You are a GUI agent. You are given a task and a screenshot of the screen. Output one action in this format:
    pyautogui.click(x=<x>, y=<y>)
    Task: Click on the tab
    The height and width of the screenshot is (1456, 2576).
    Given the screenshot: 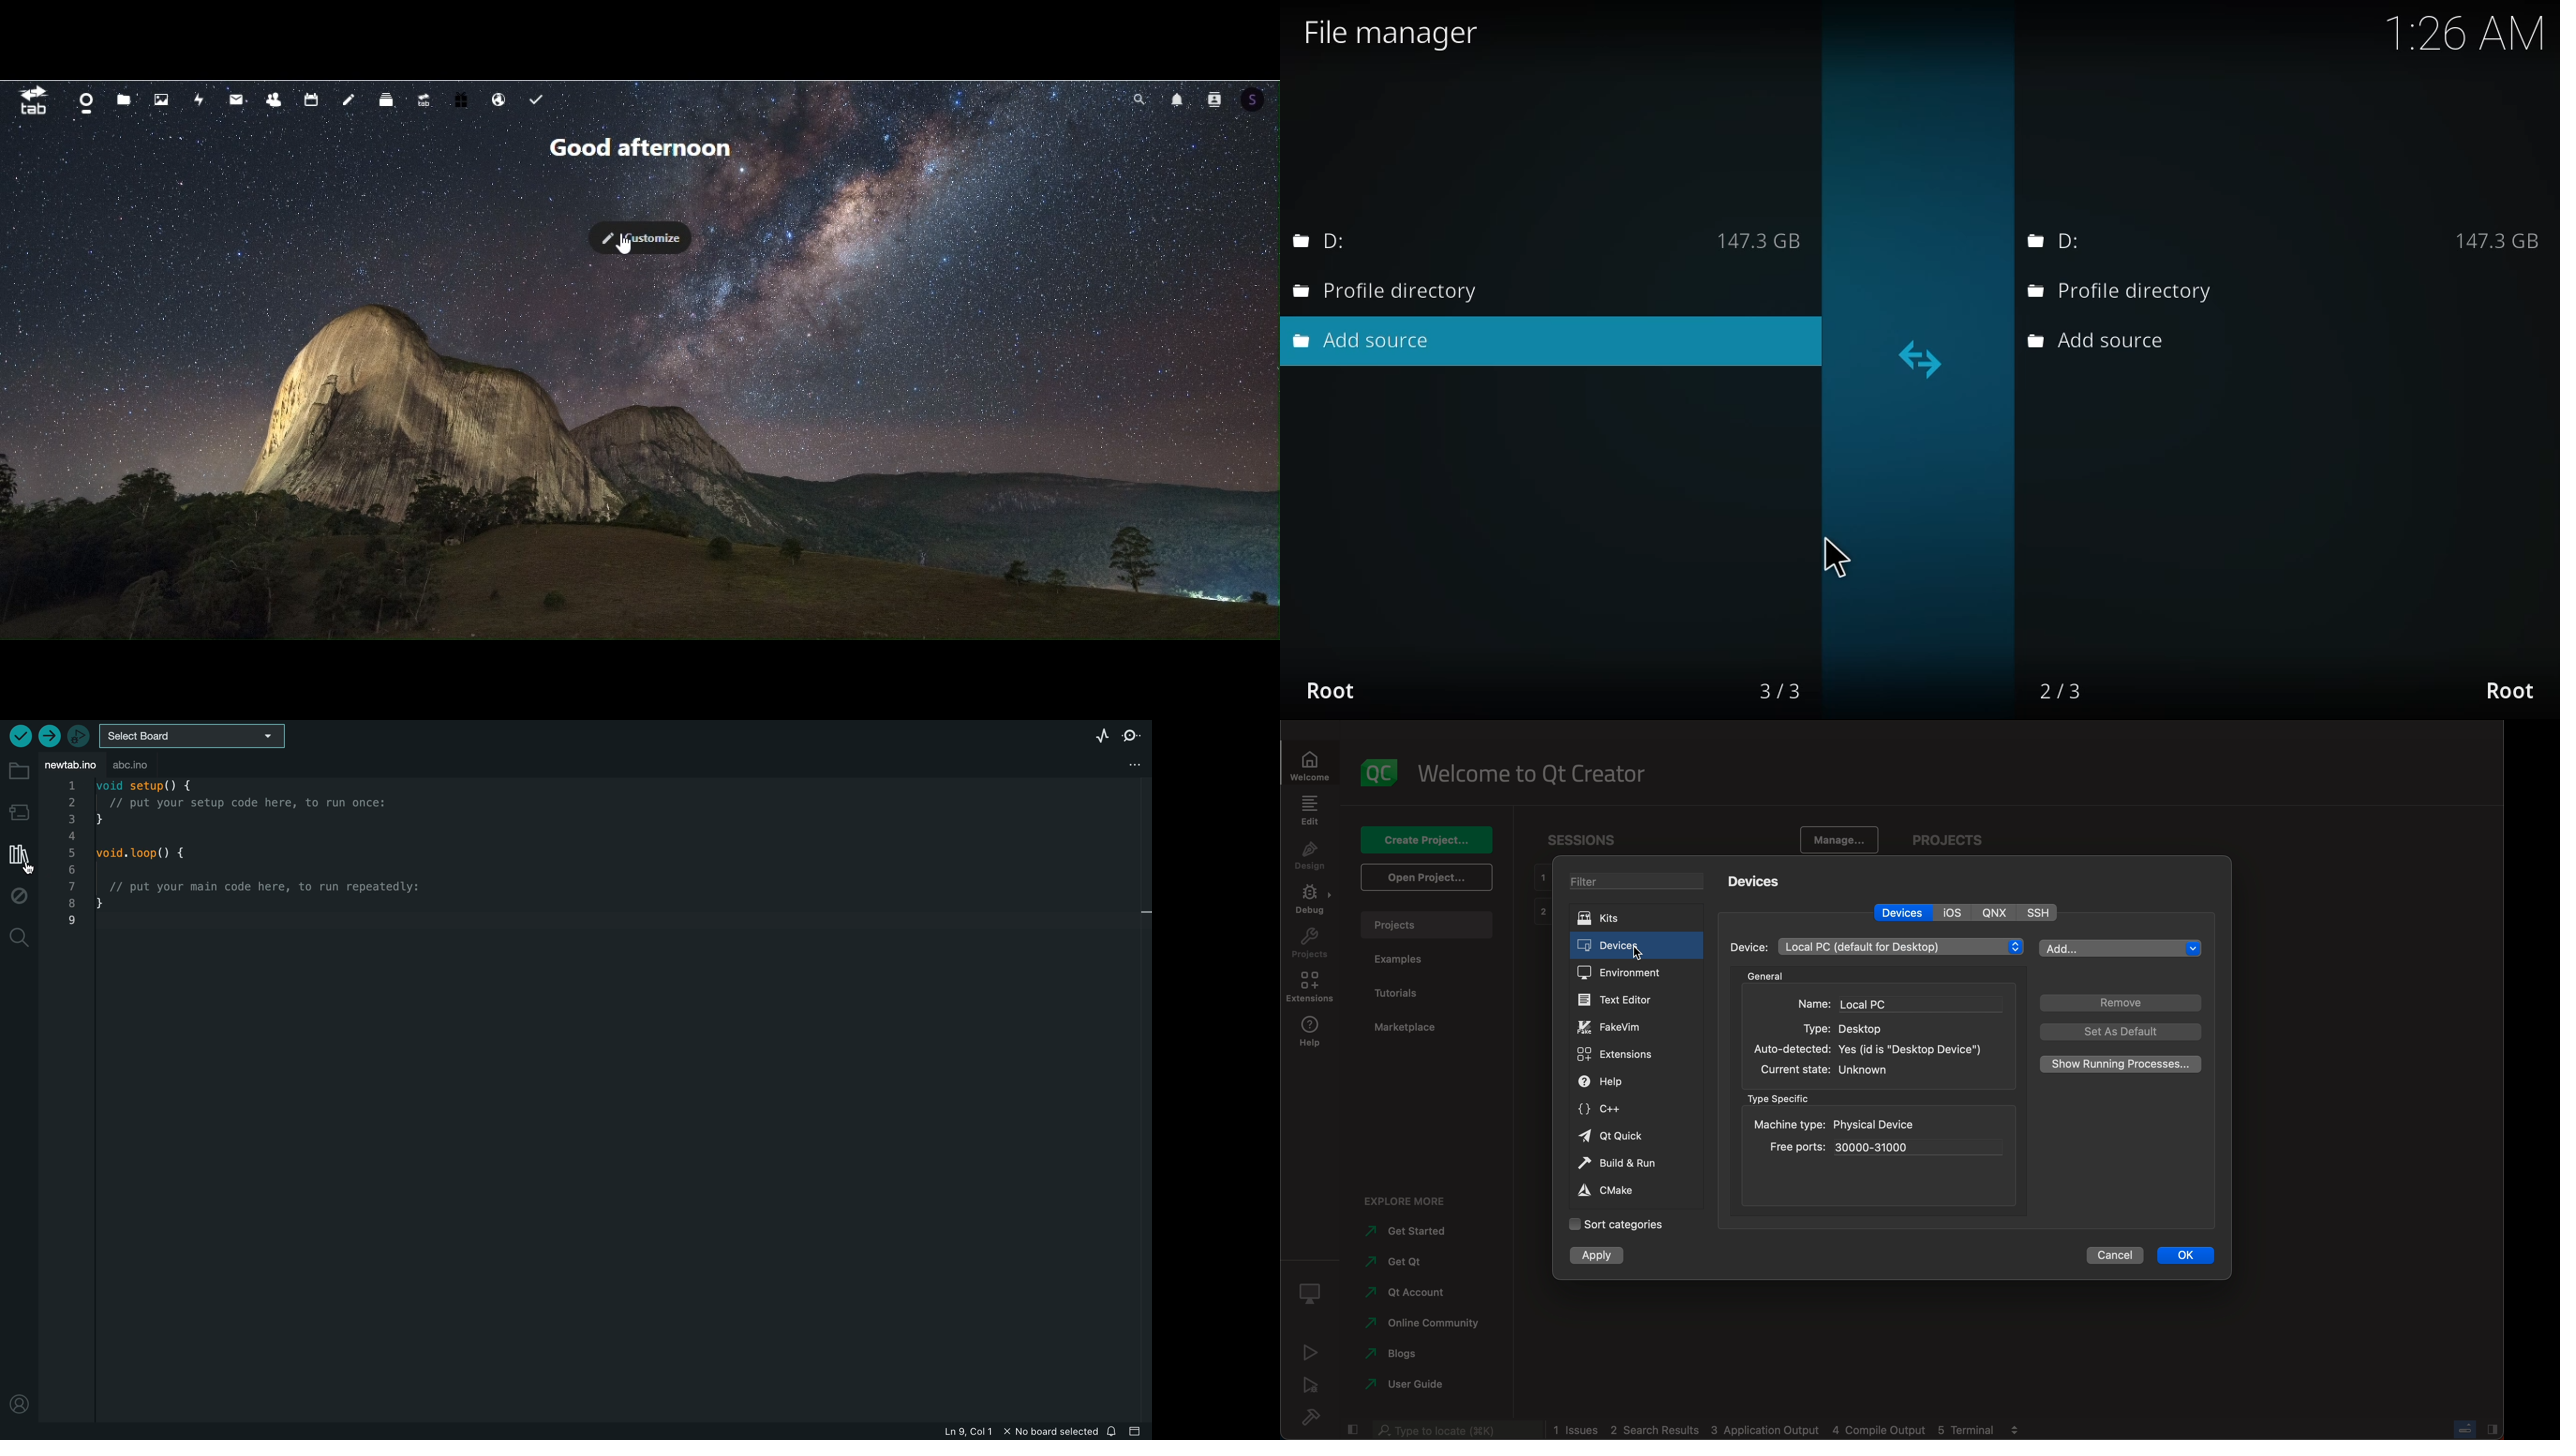 What is the action you would take?
    pyautogui.click(x=31, y=102)
    